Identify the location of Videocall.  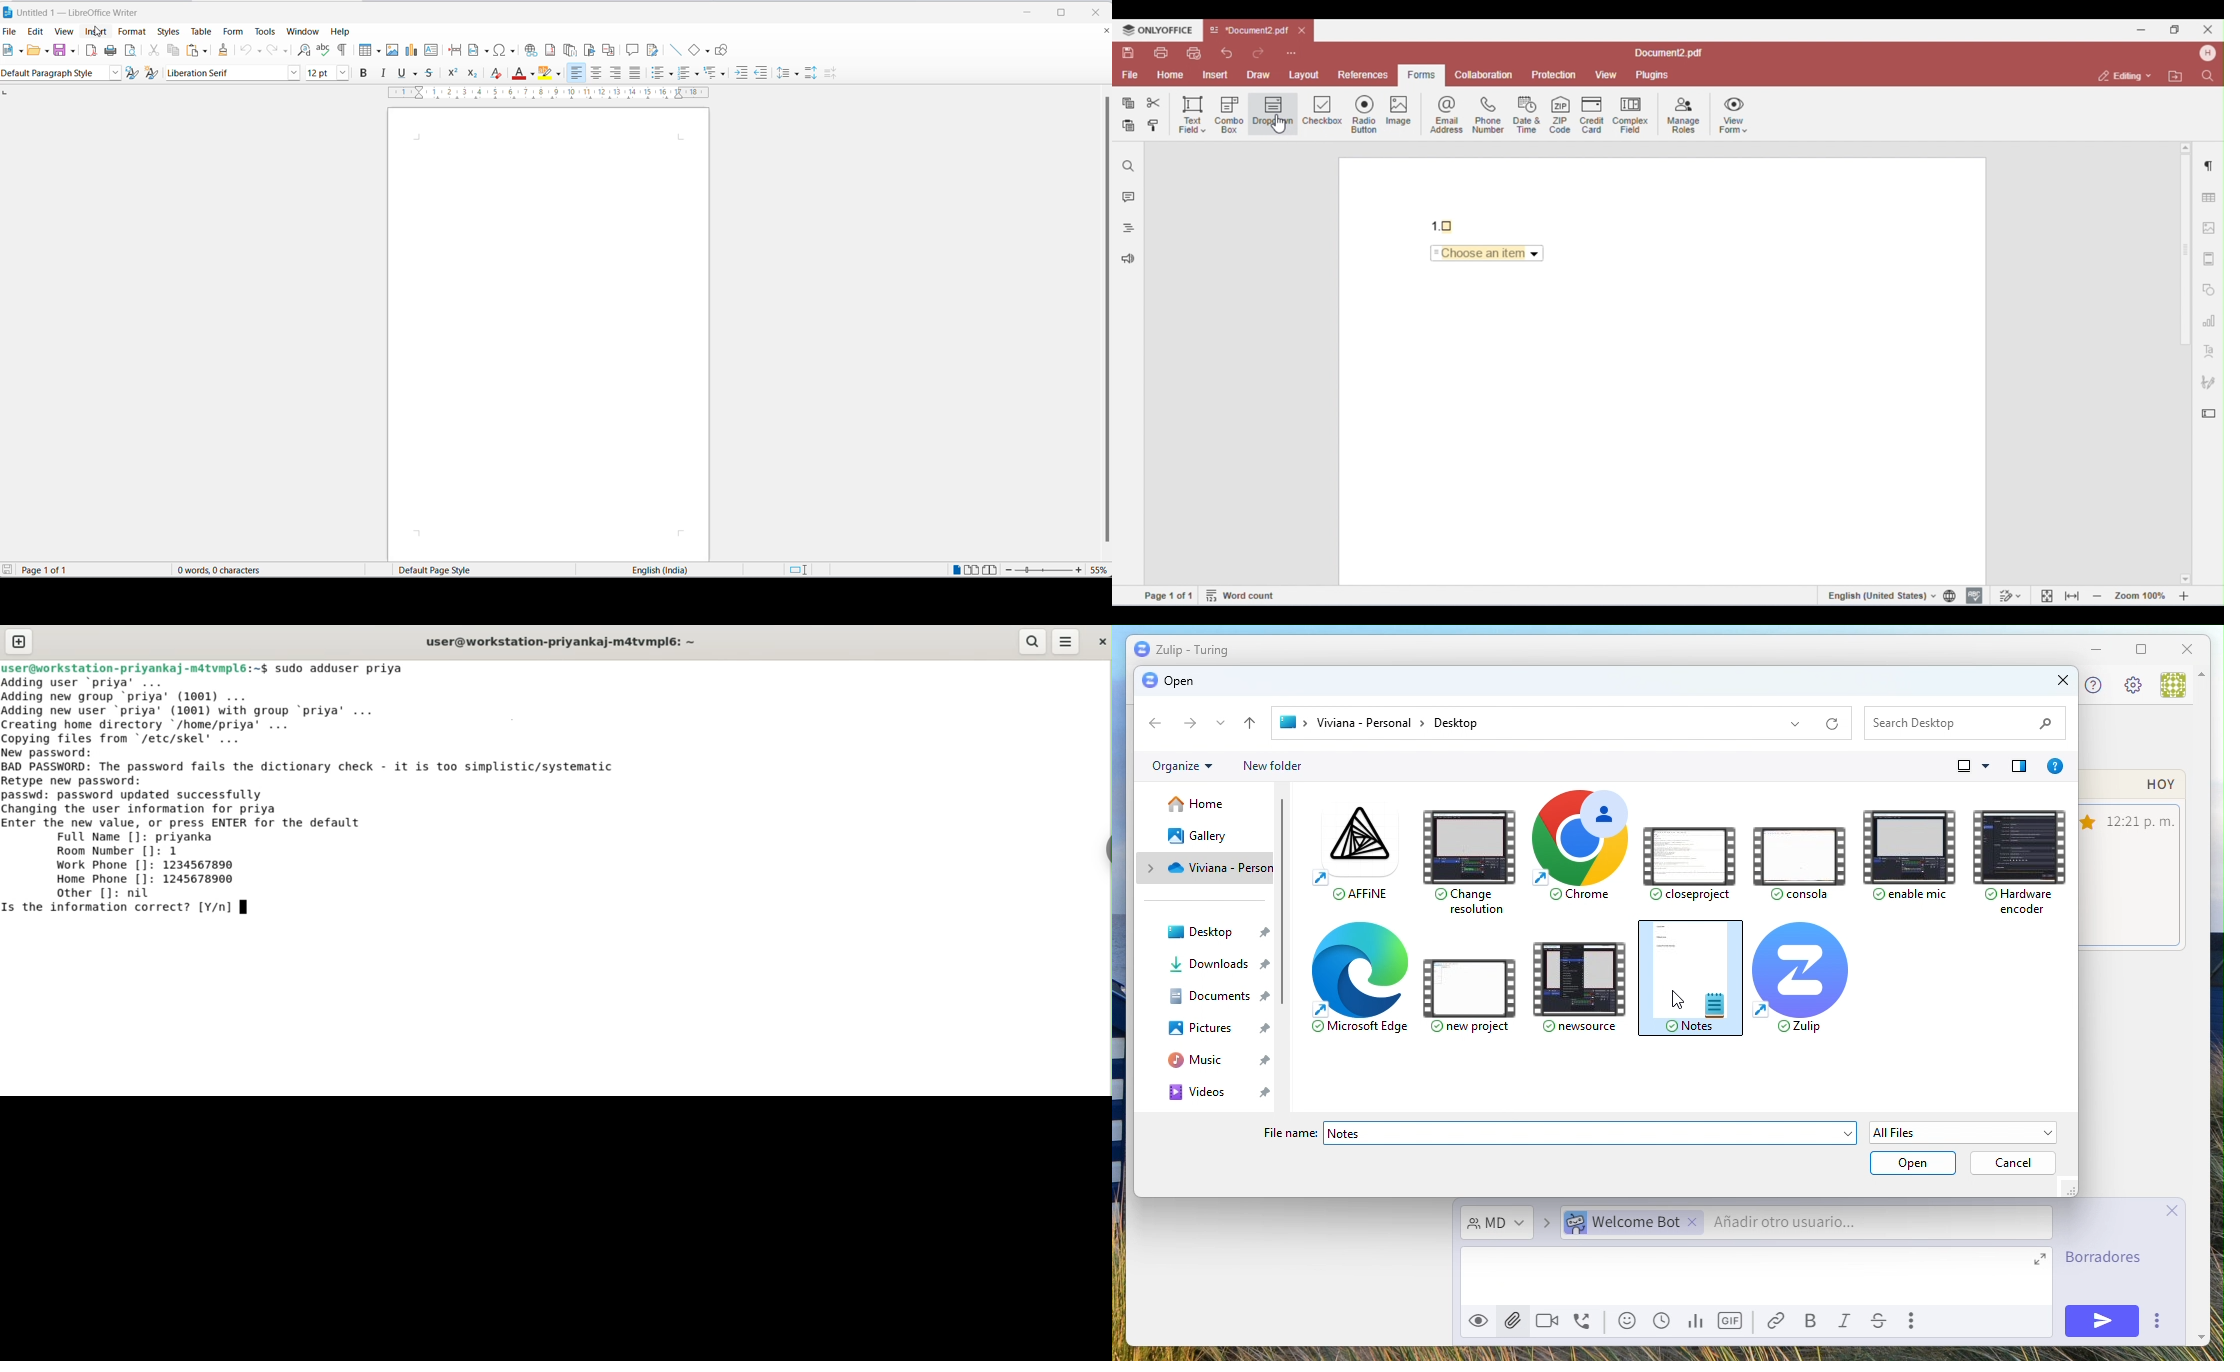
(1547, 1319).